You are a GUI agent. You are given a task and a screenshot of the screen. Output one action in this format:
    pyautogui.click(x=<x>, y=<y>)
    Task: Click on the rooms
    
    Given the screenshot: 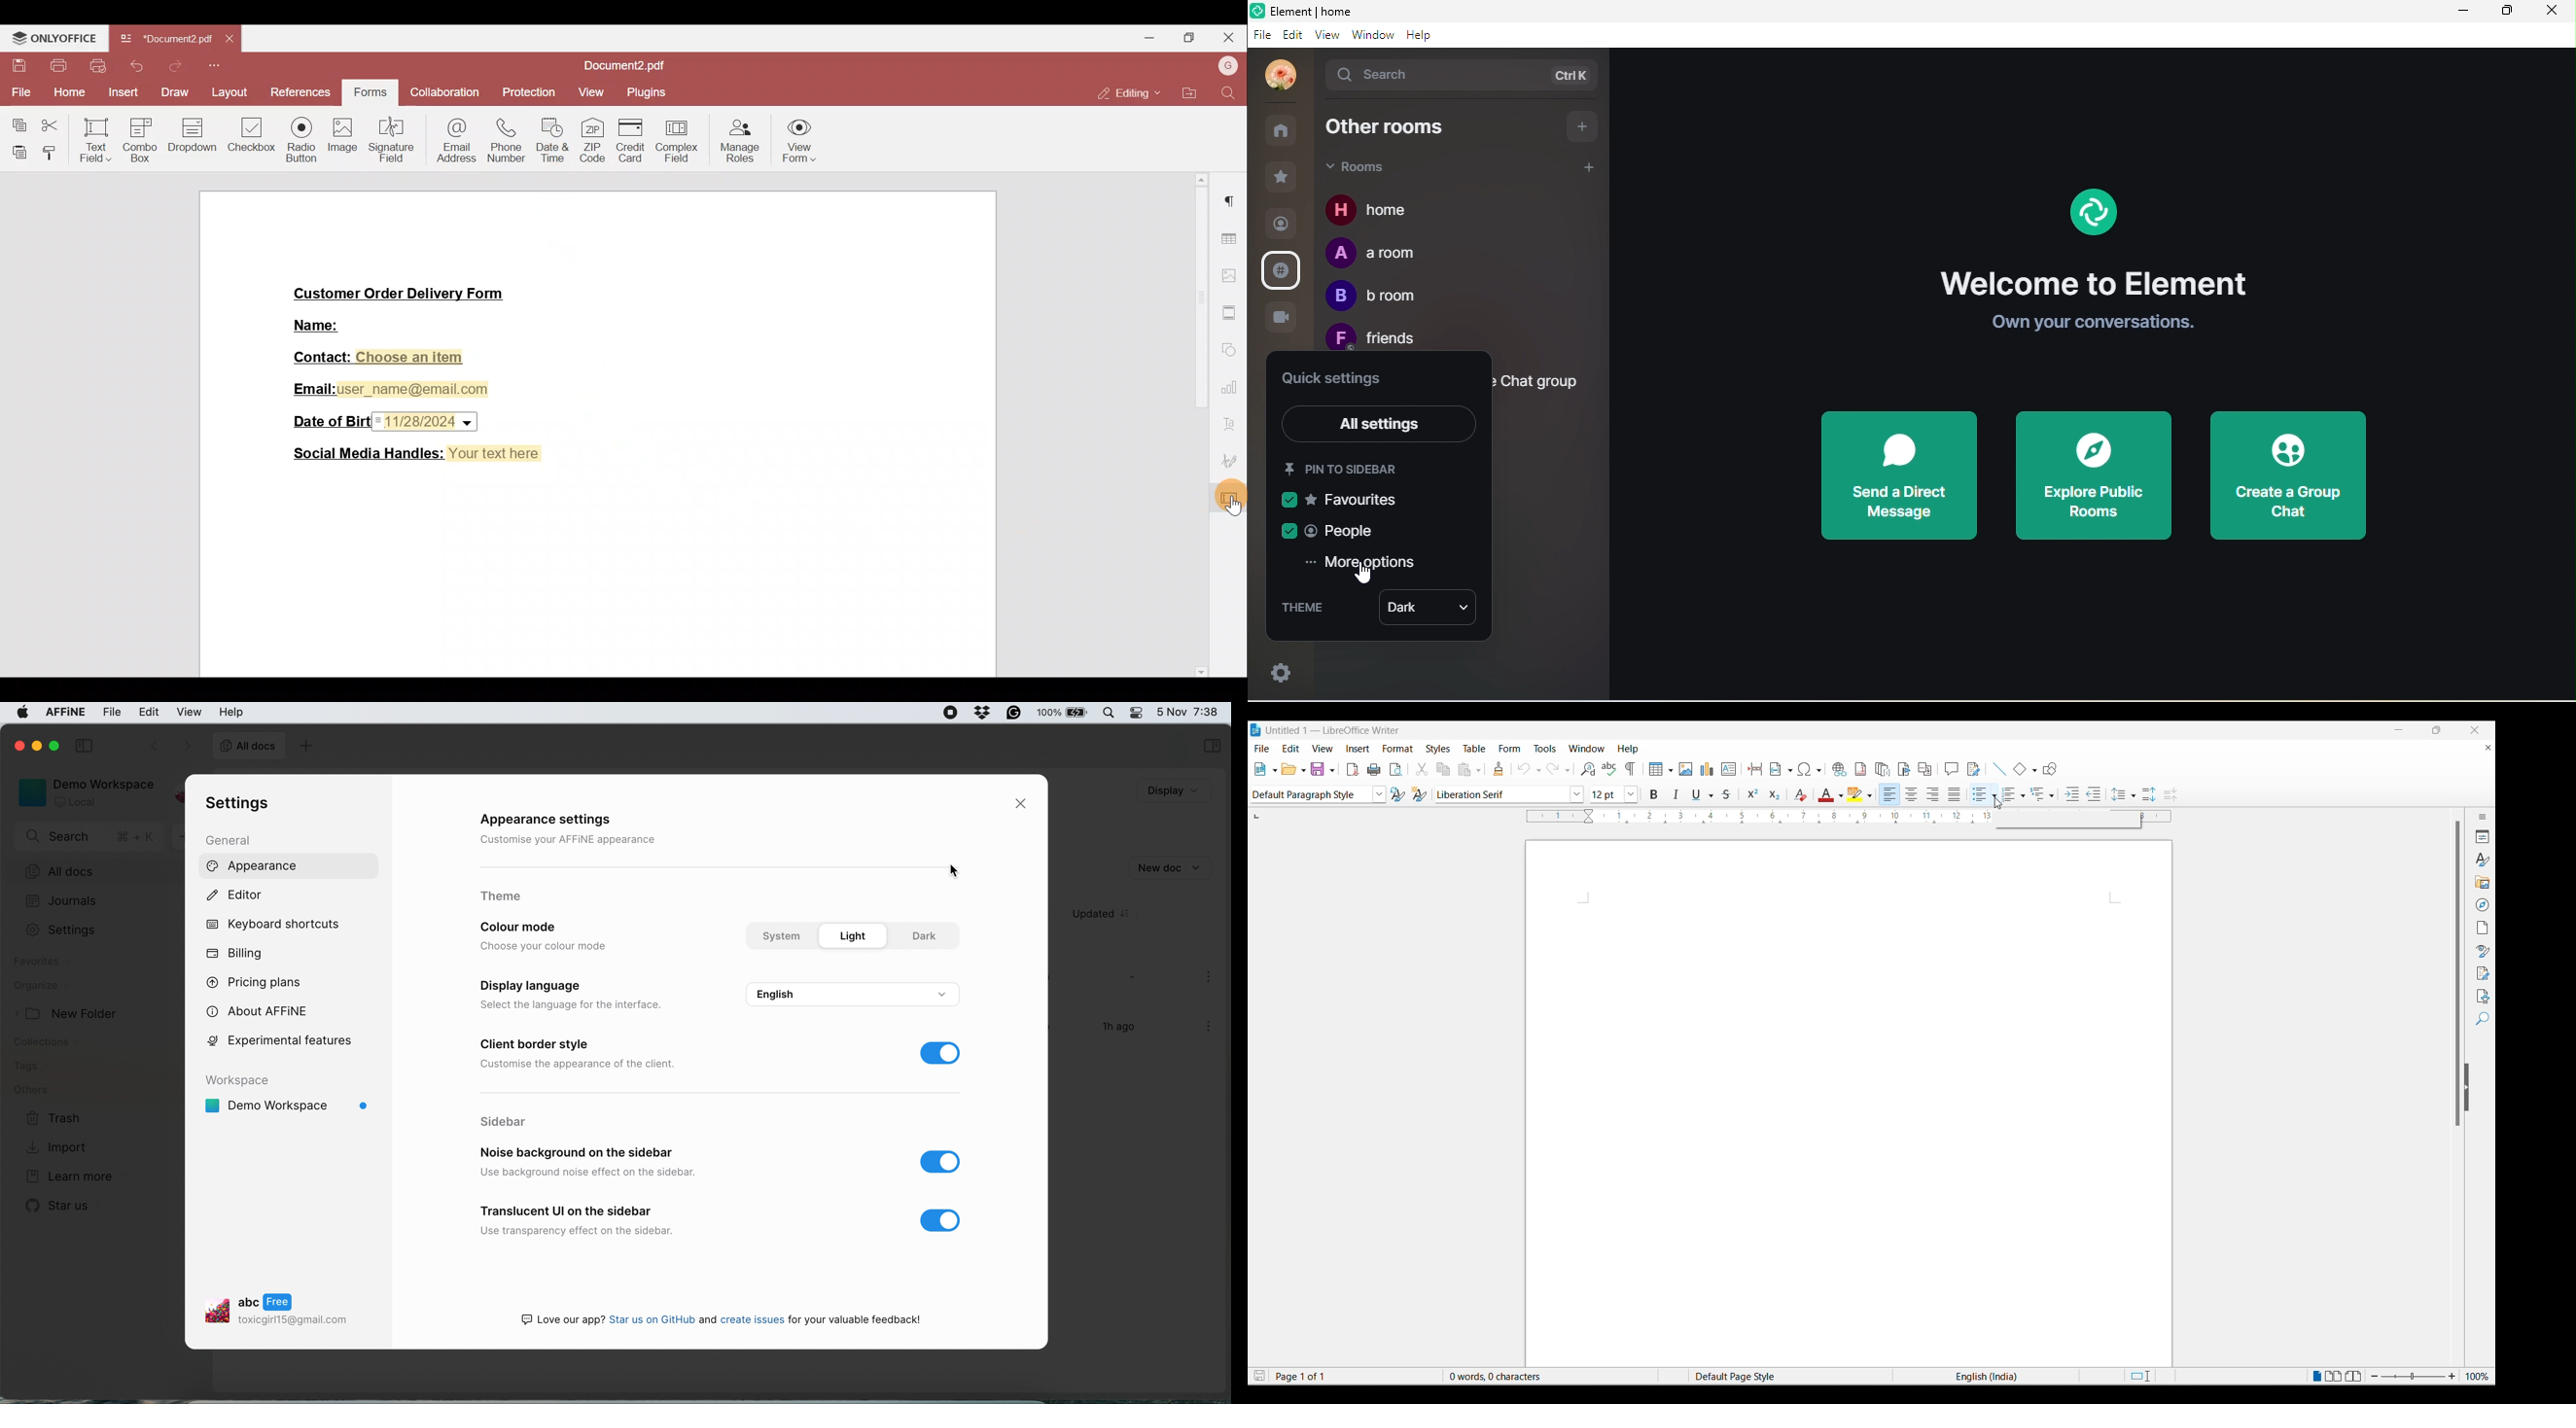 What is the action you would take?
    pyautogui.click(x=1373, y=169)
    